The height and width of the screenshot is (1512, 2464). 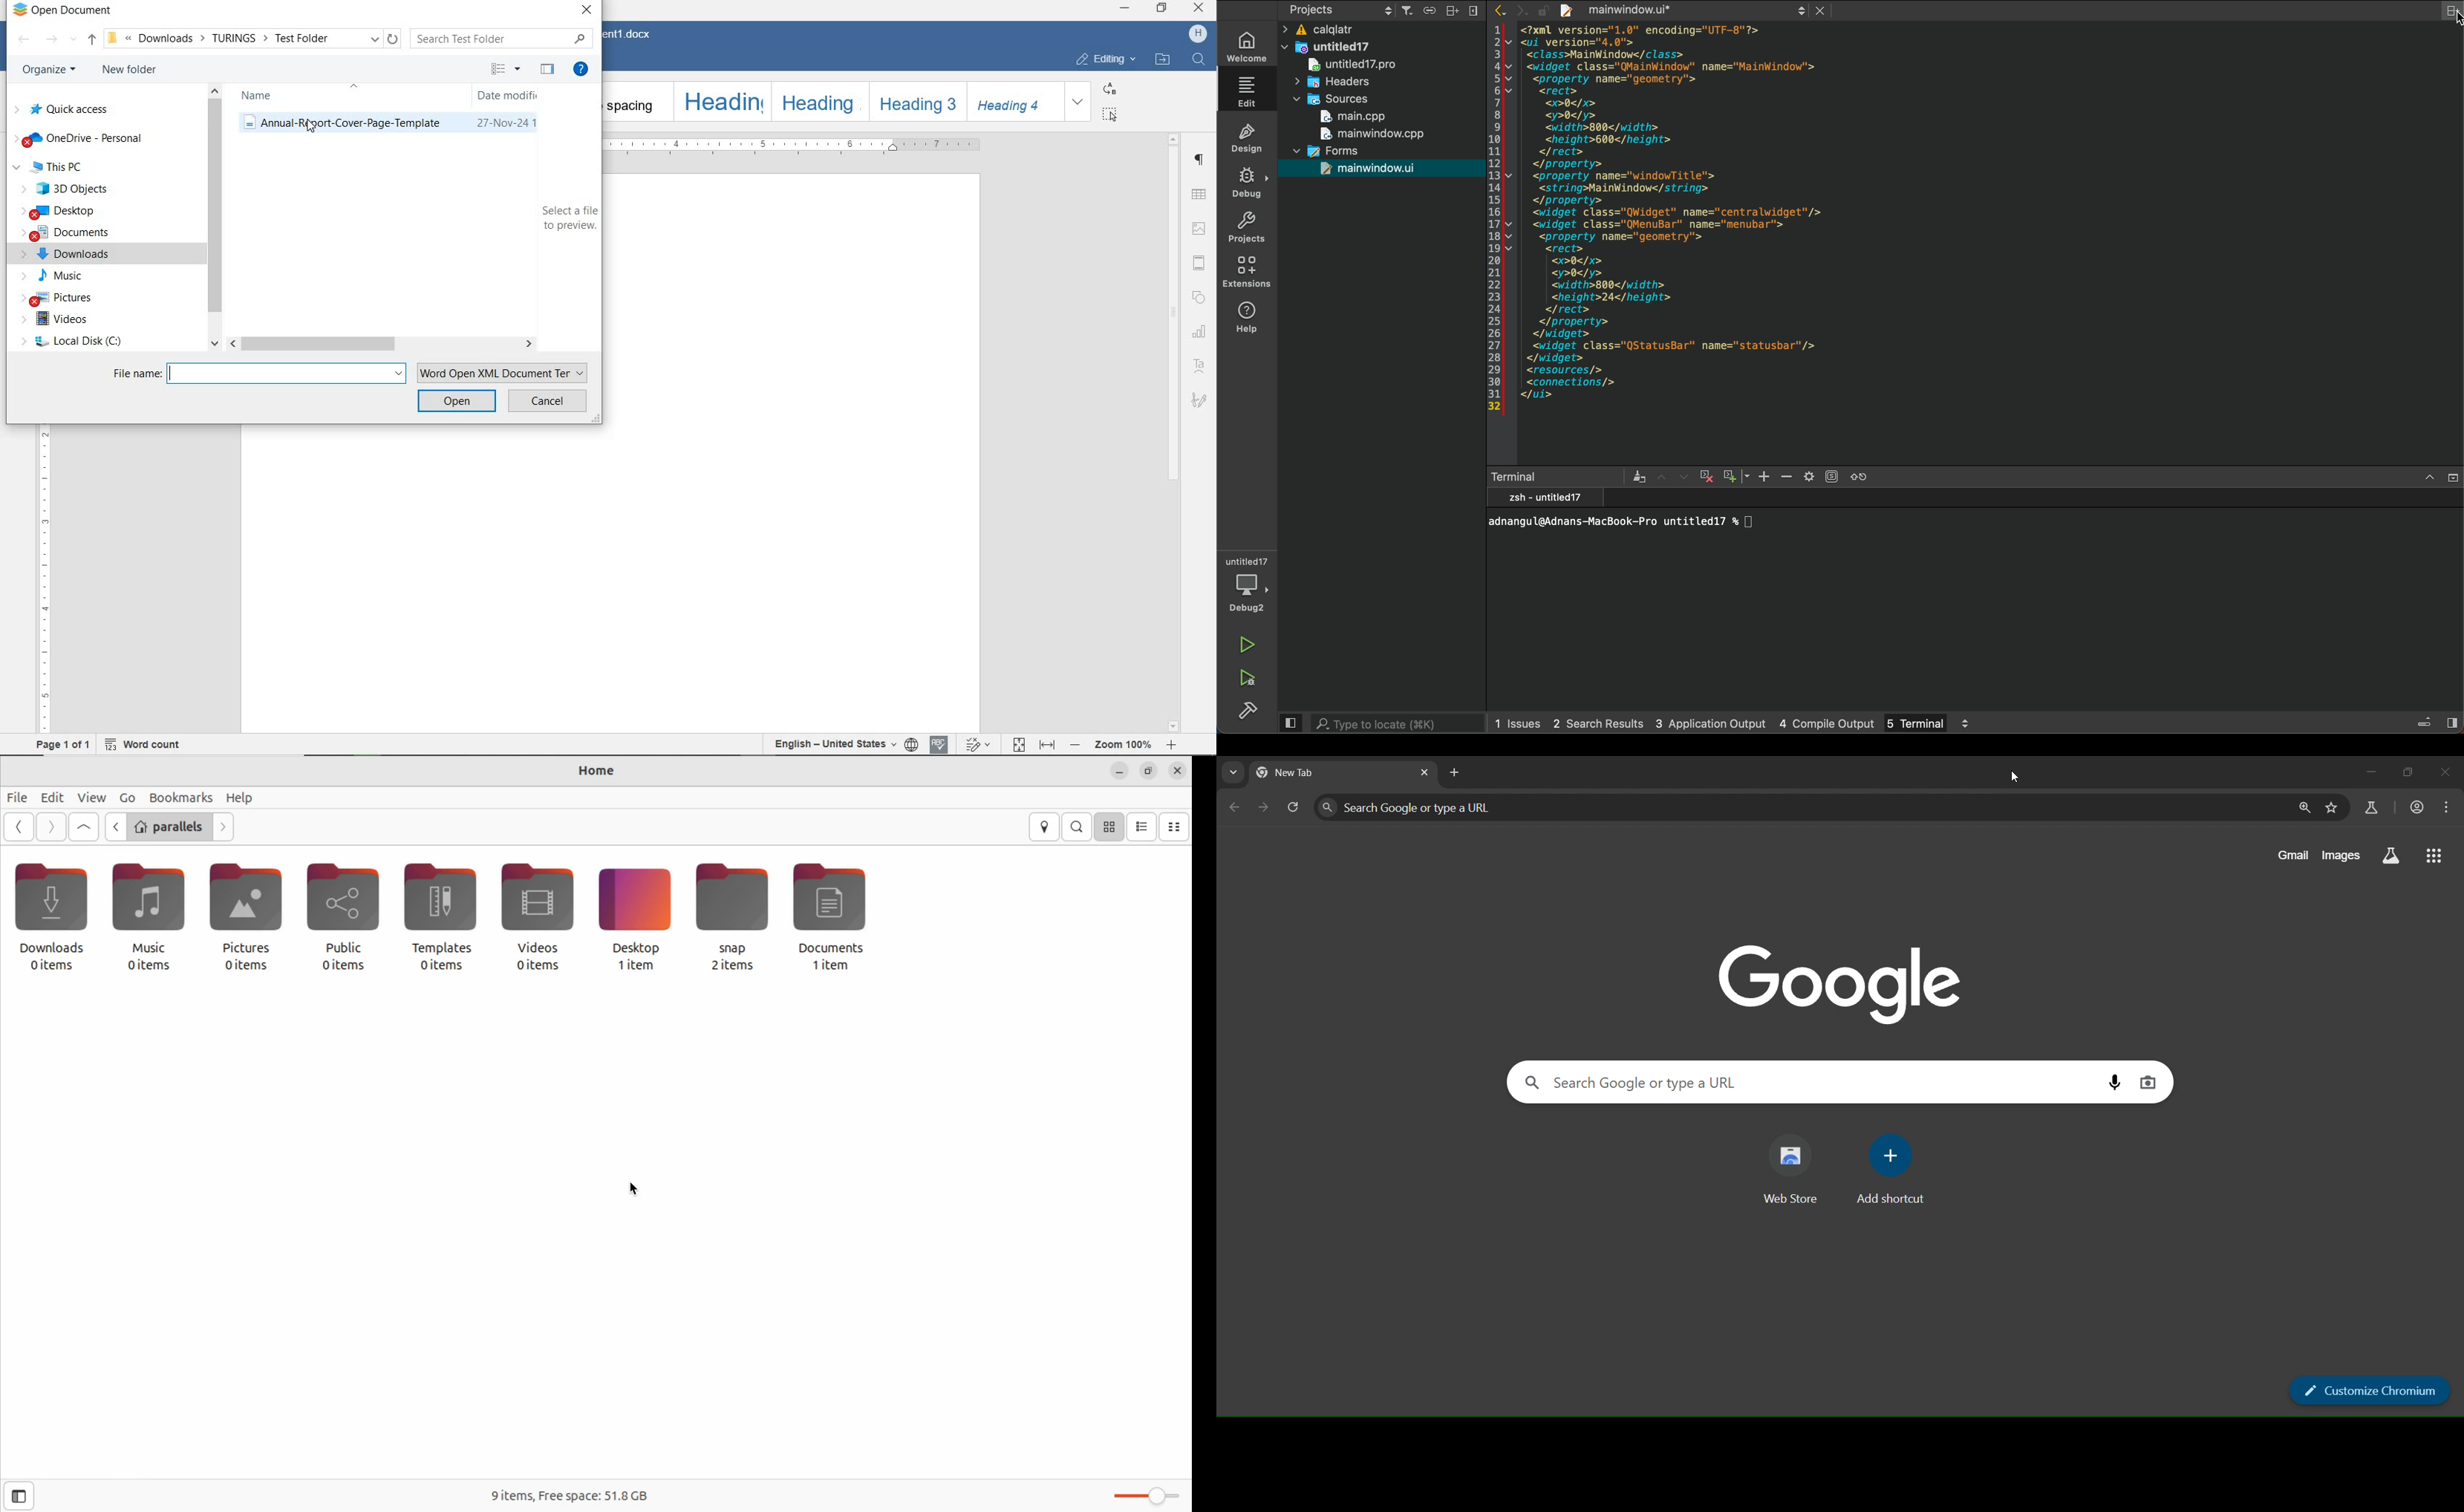 What do you see at coordinates (63, 277) in the screenshot?
I see `music` at bounding box center [63, 277].